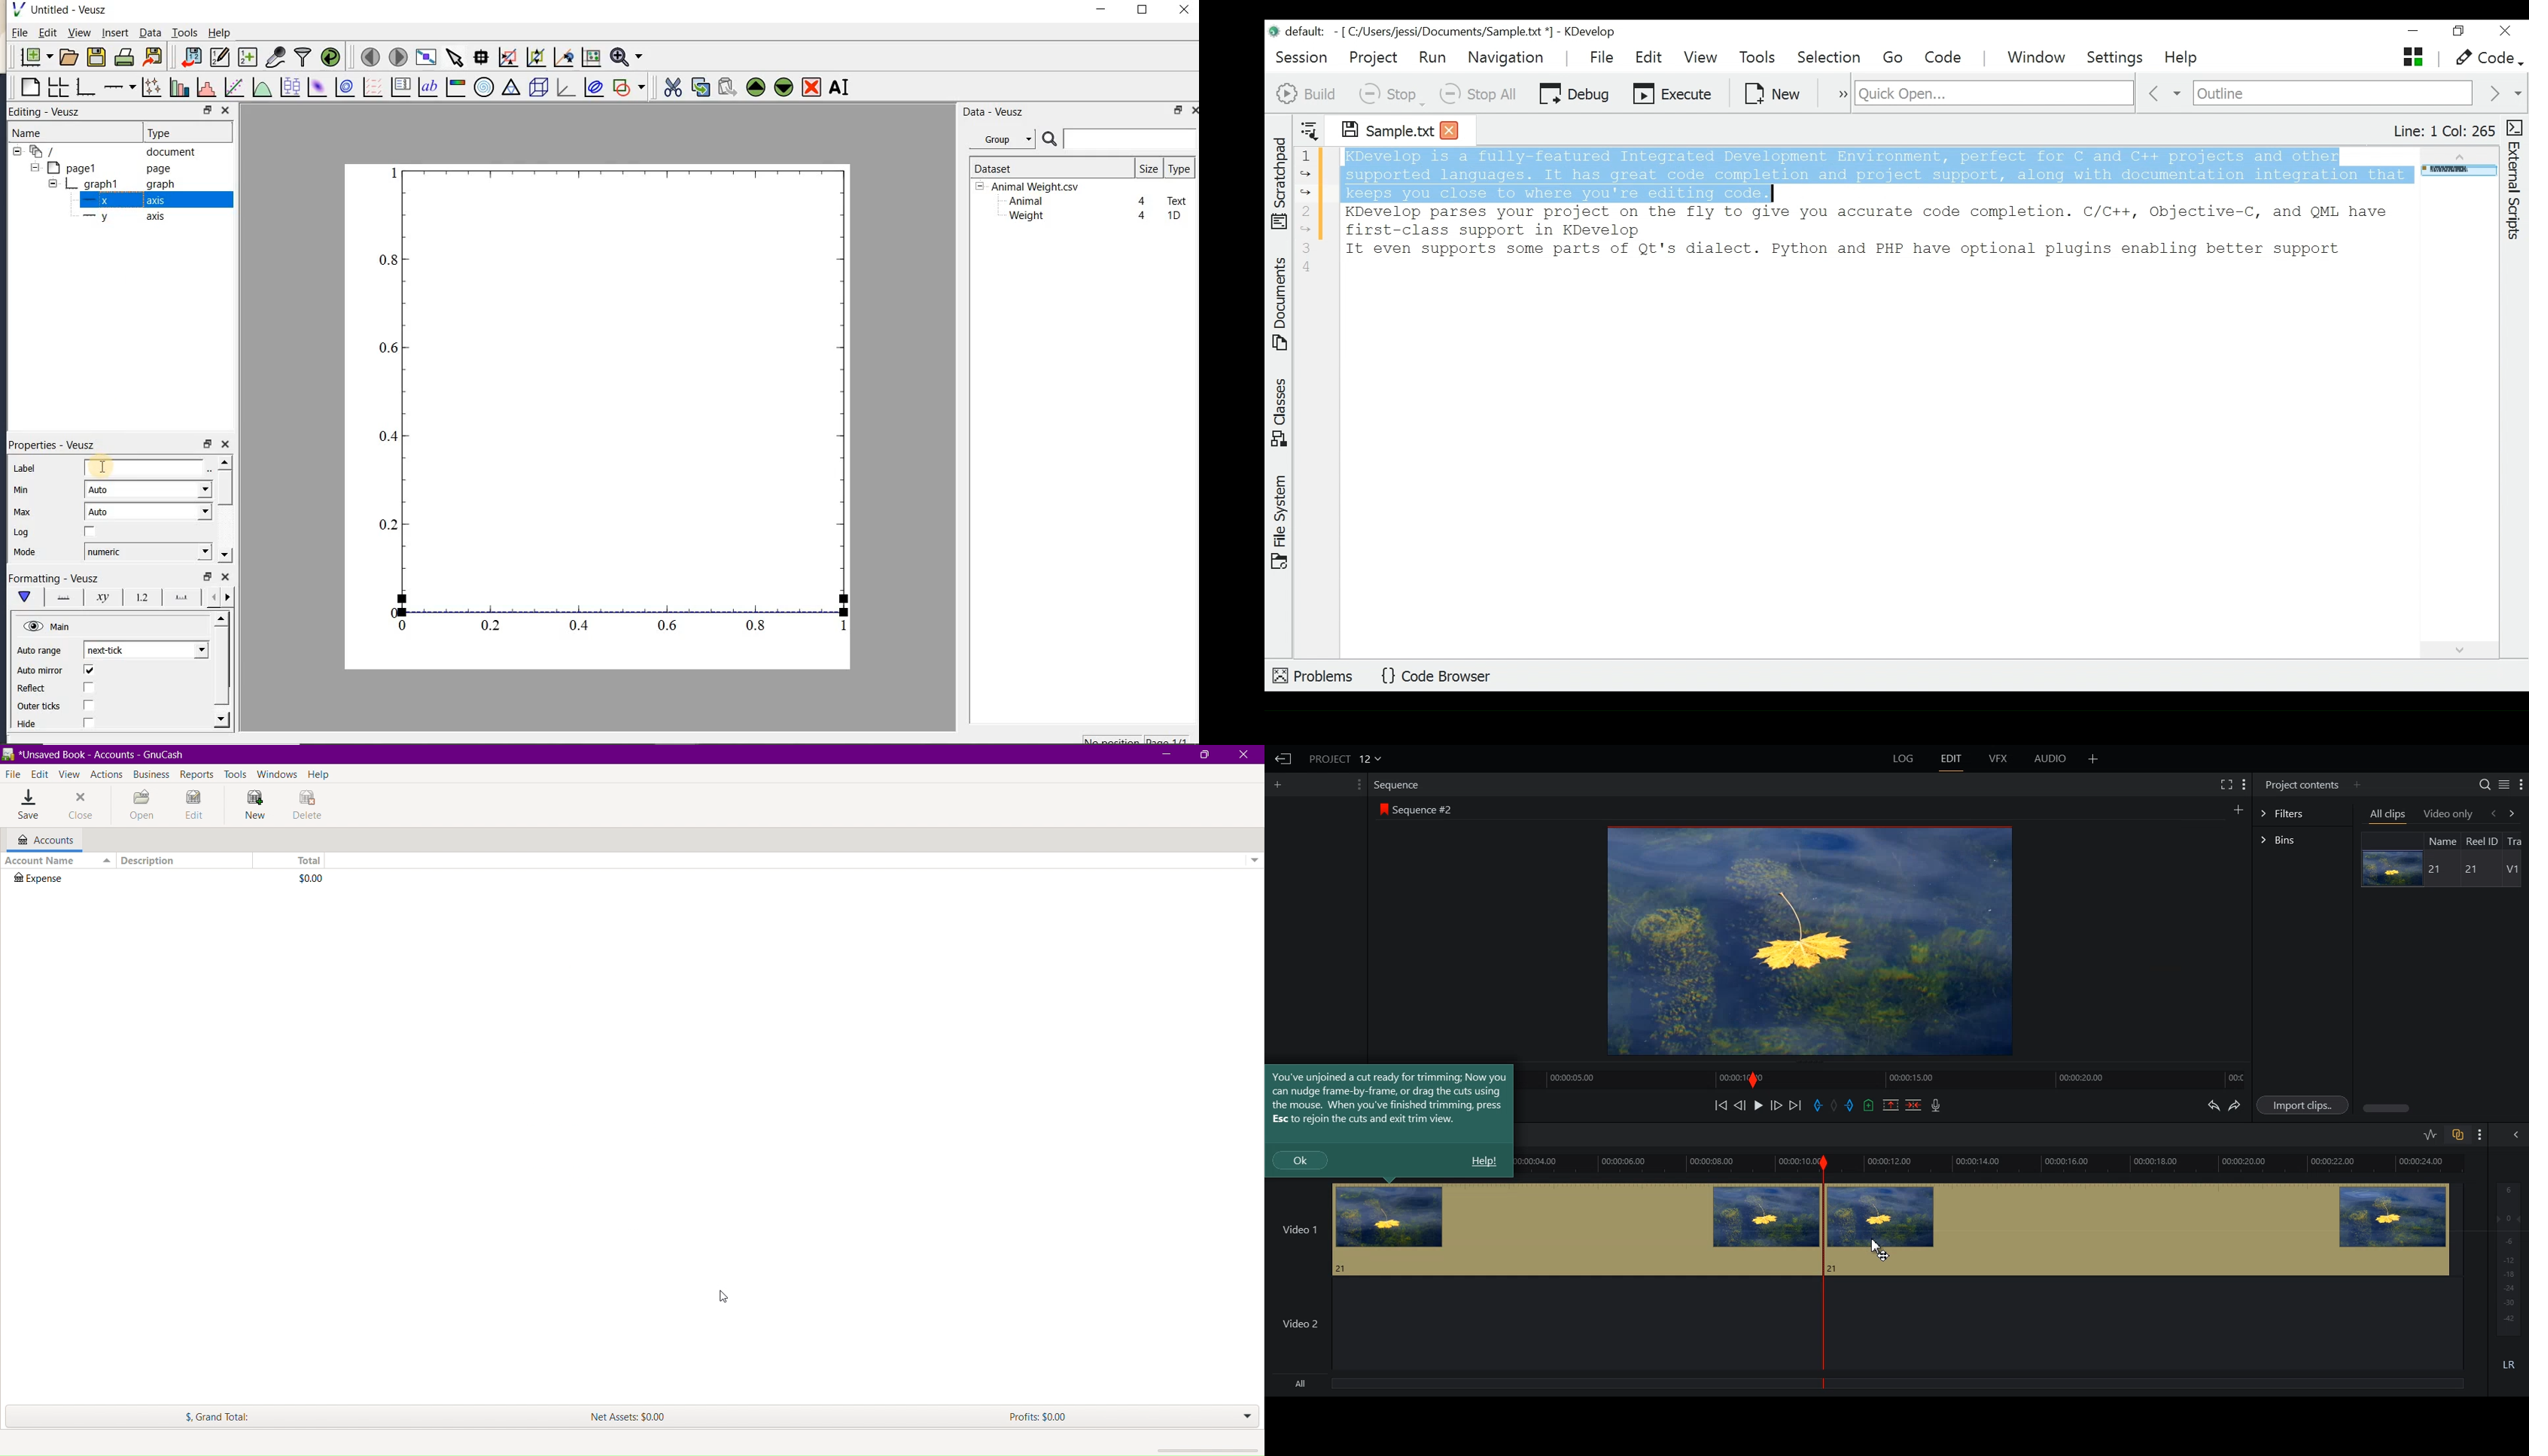  What do you see at coordinates (2449, 814) in the screenshot?
I see `Video only` at bounding box center [2449, 814].